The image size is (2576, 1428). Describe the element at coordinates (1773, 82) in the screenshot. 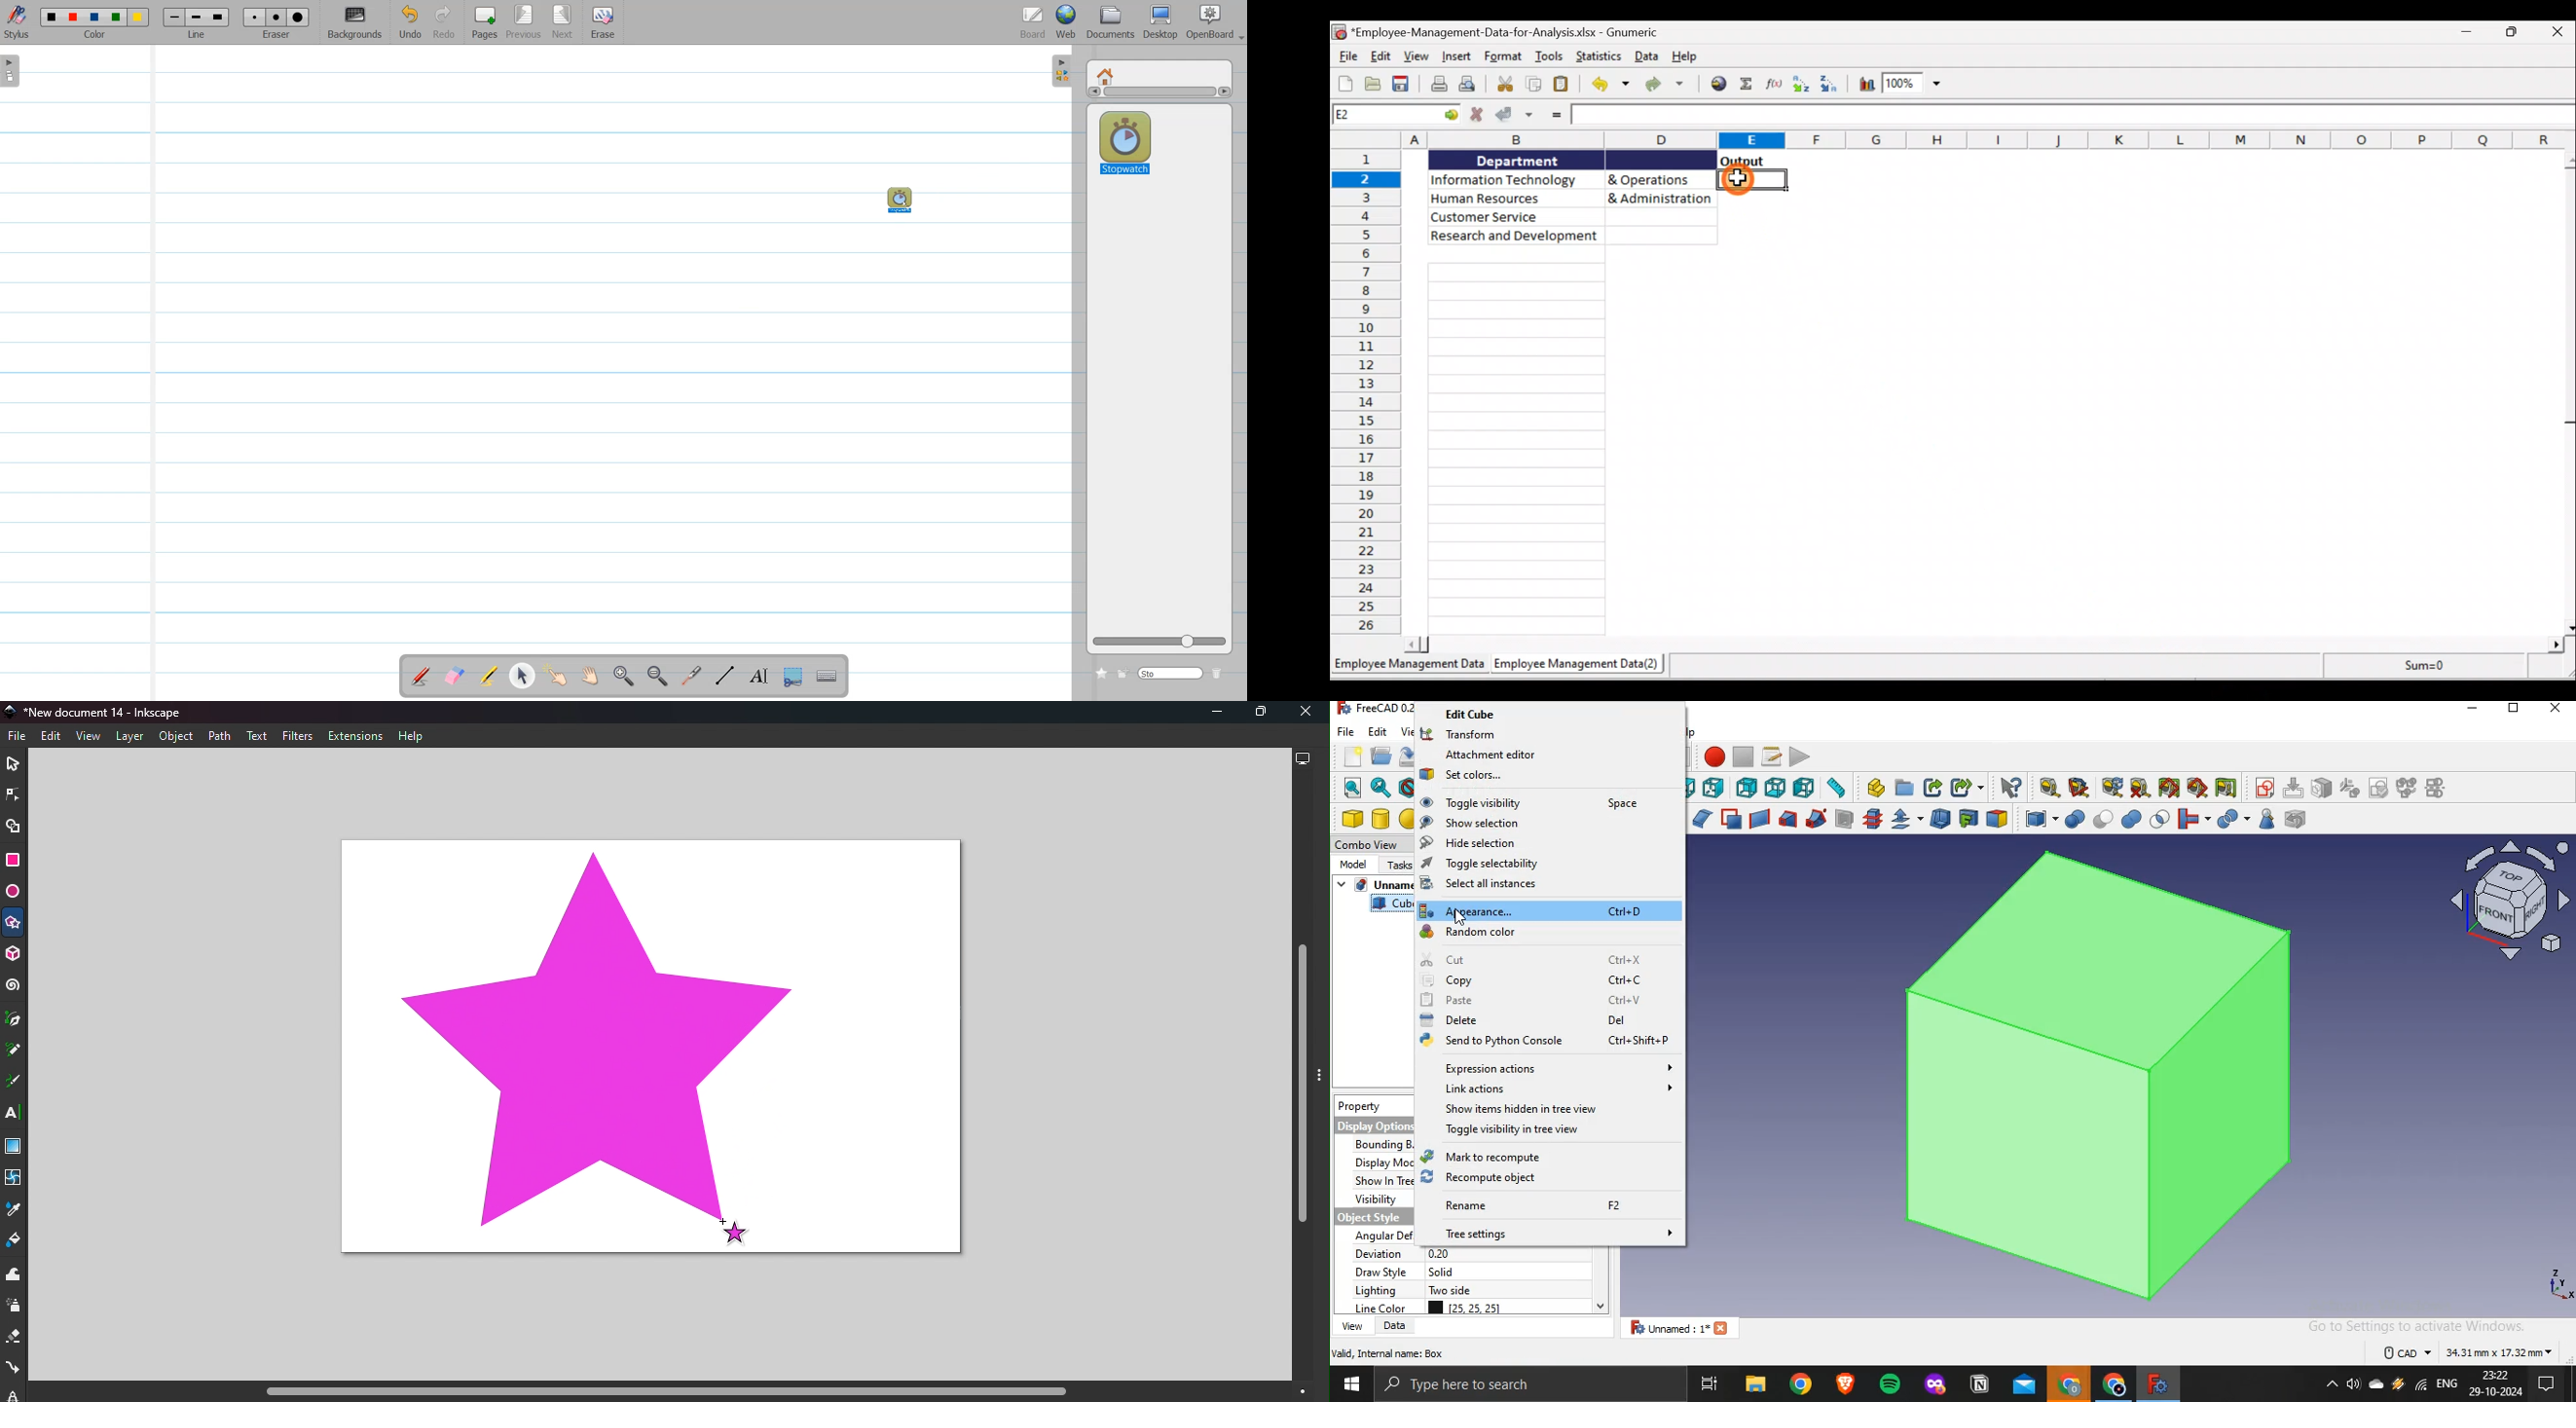

I see `Edit a function in the current cell` at that location.